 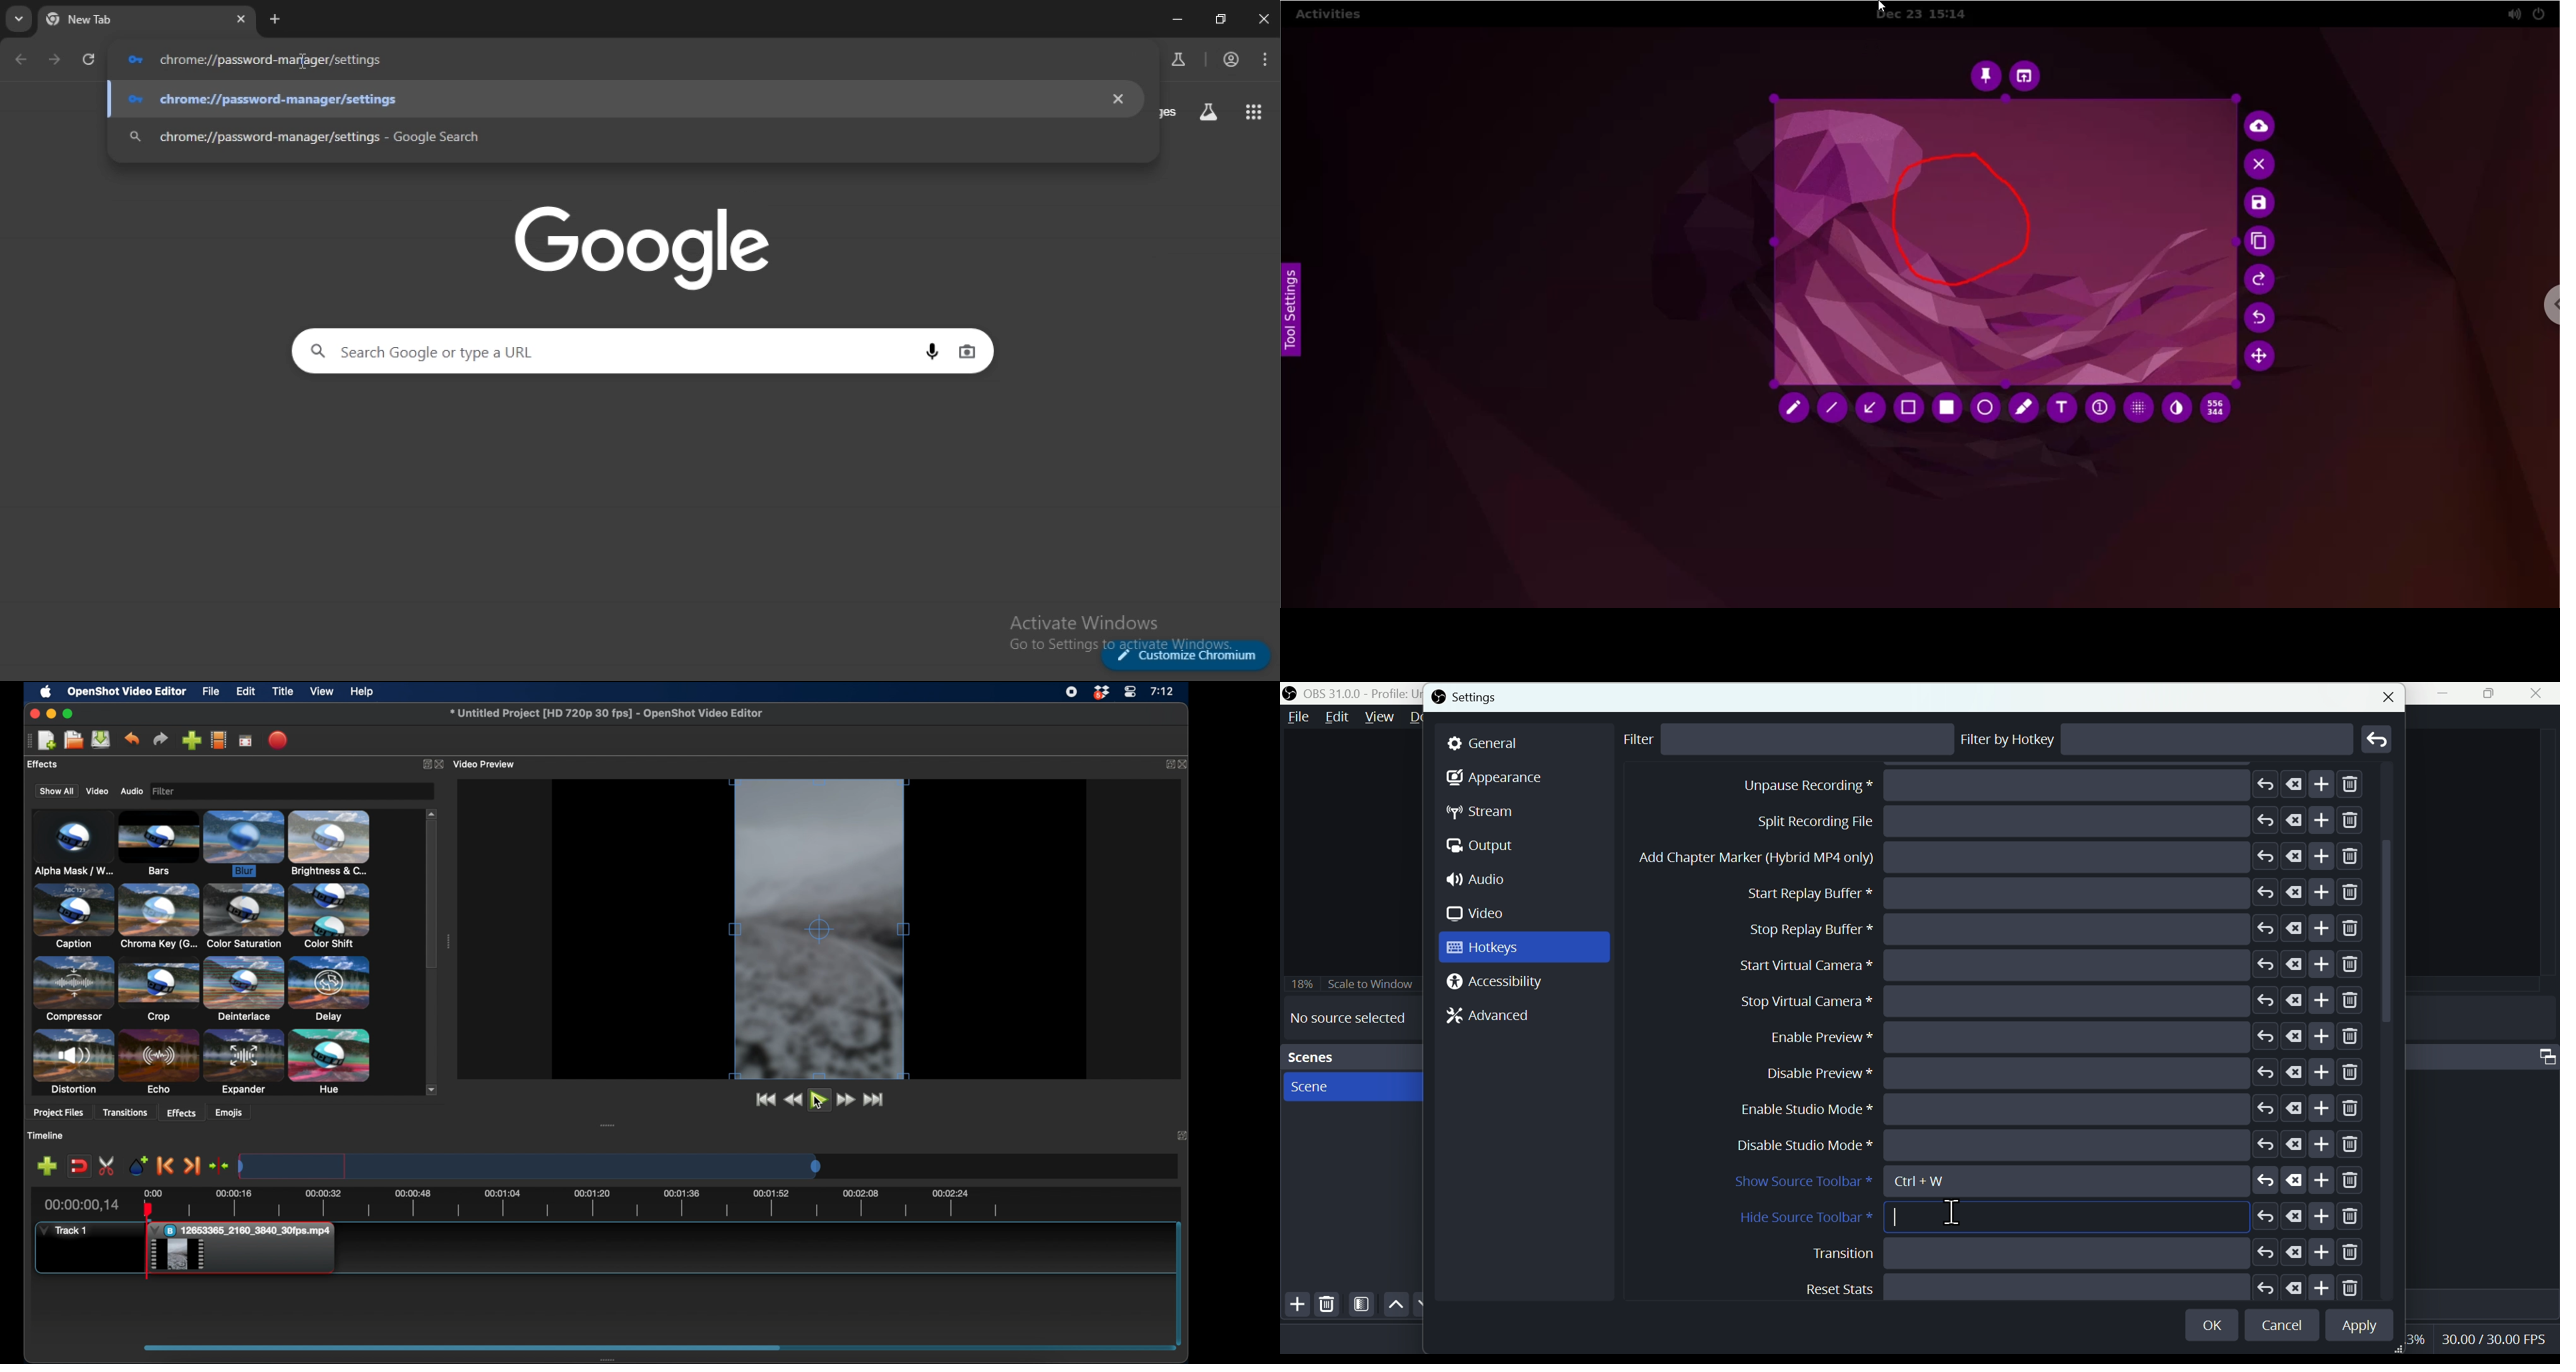 I want to click on bars, so click(x=159, y=844).